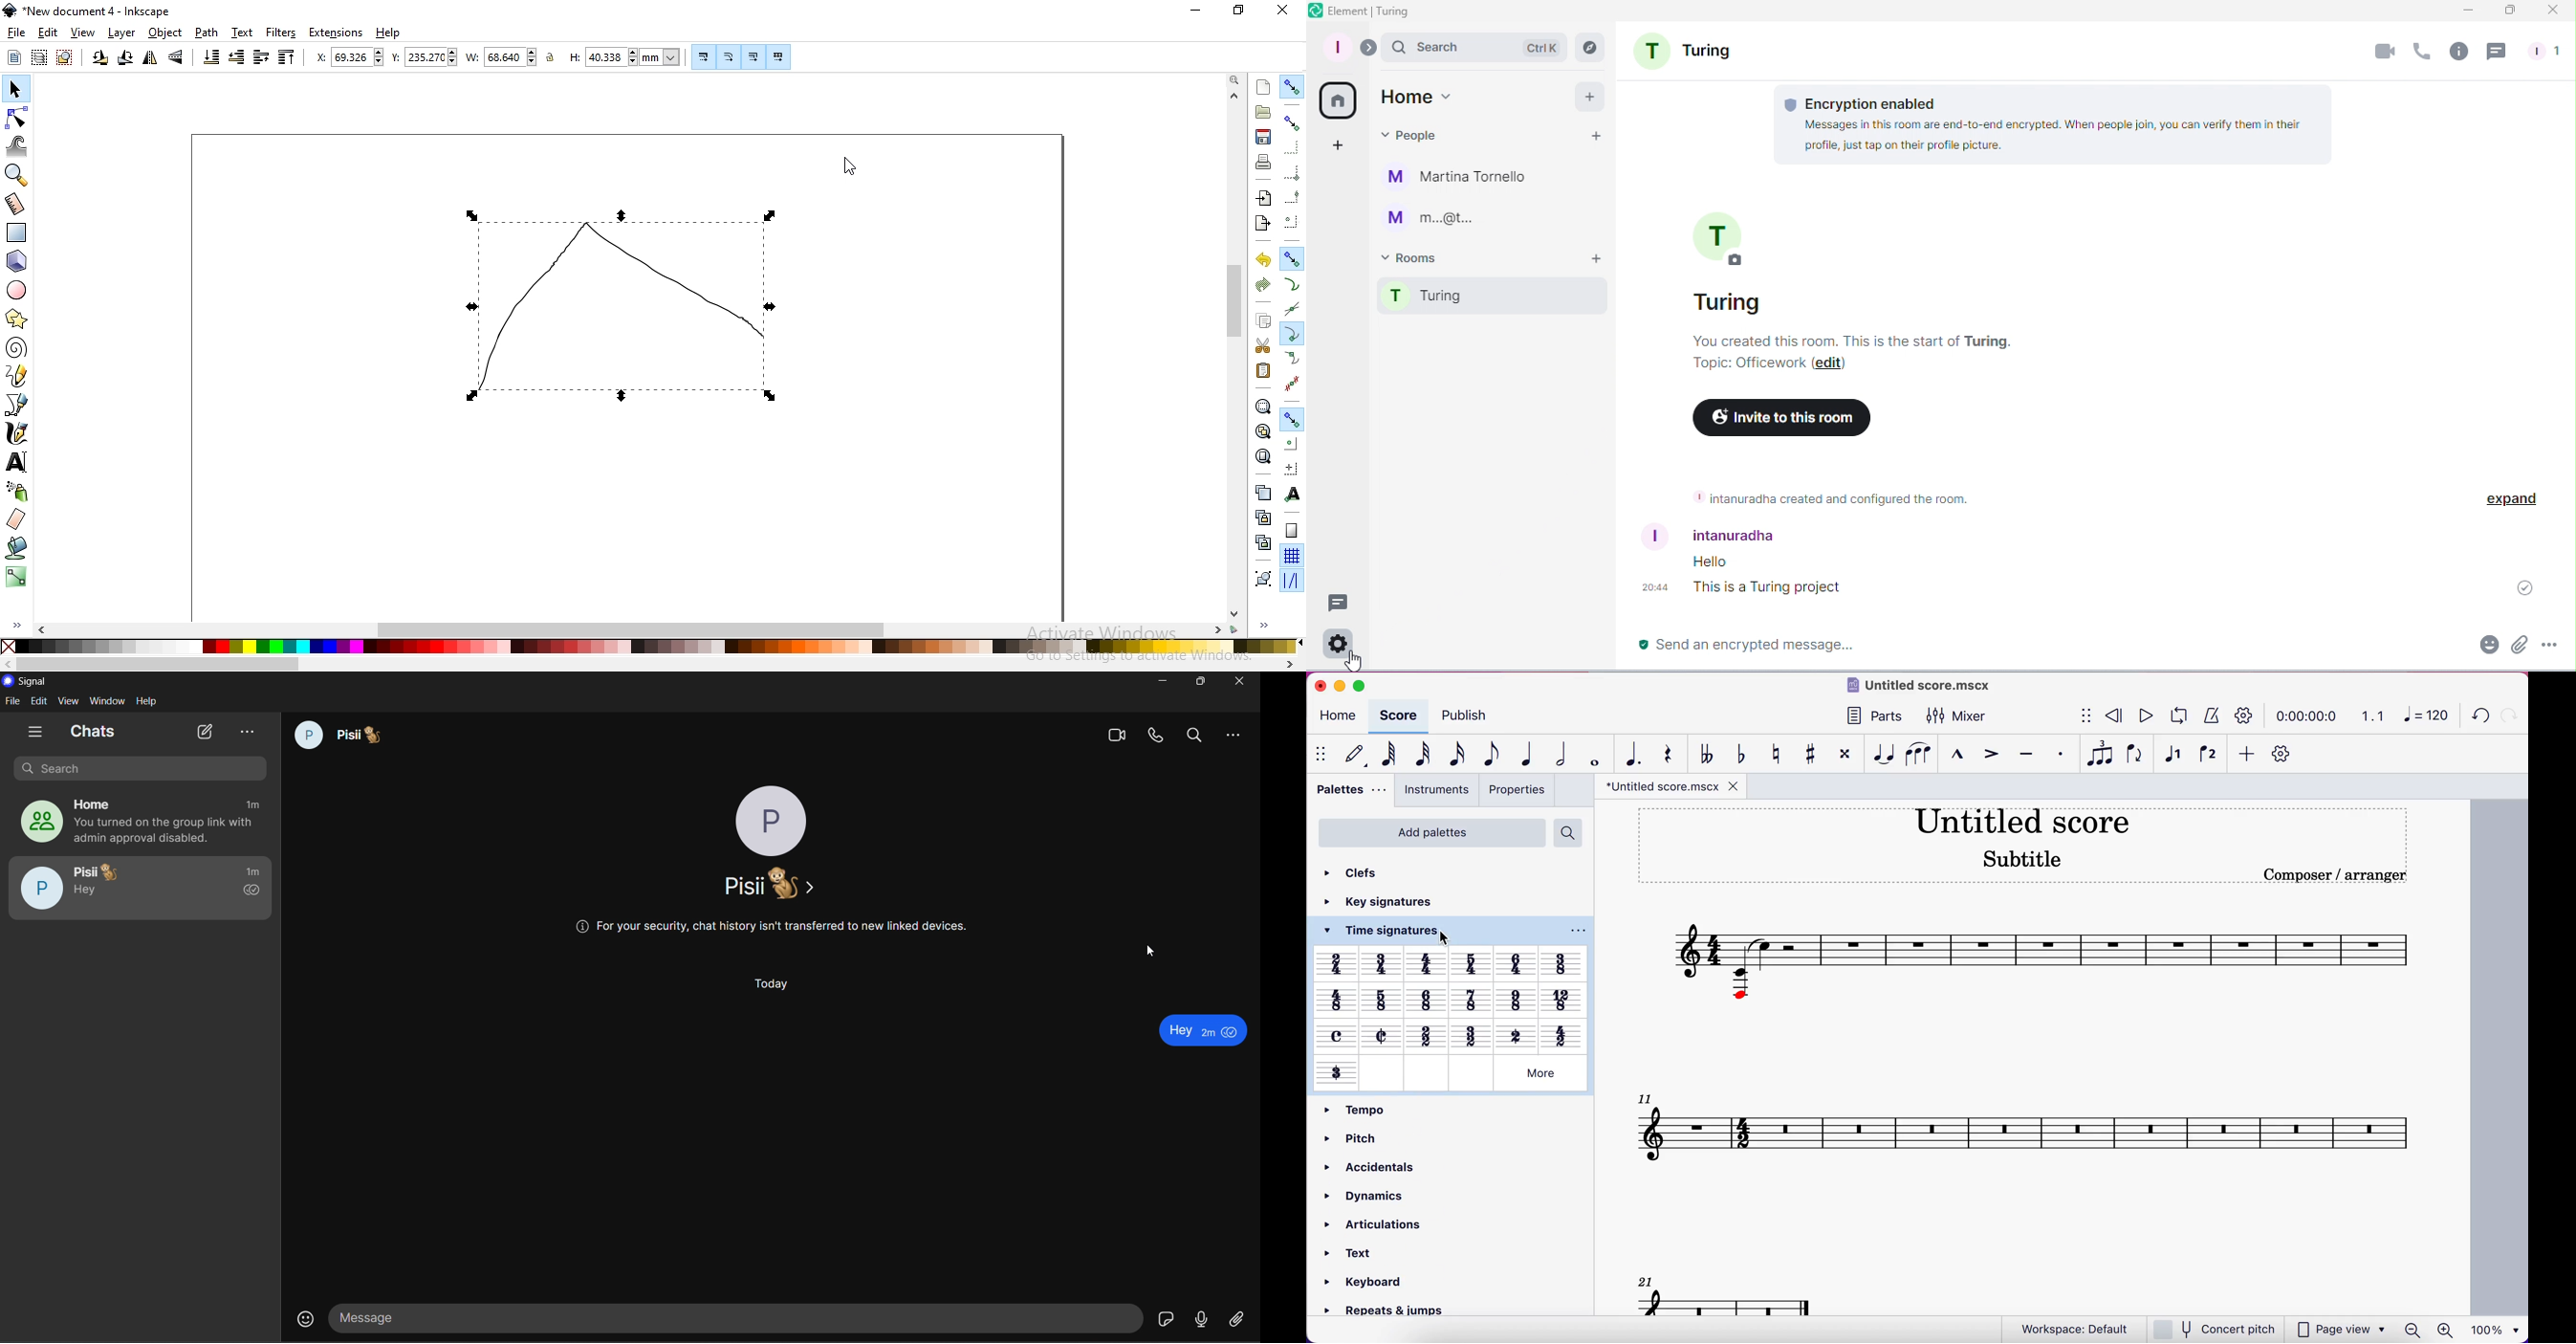 This screenshot has height=1344, width=2576. I want to click on Topic, so click(1747, 366).